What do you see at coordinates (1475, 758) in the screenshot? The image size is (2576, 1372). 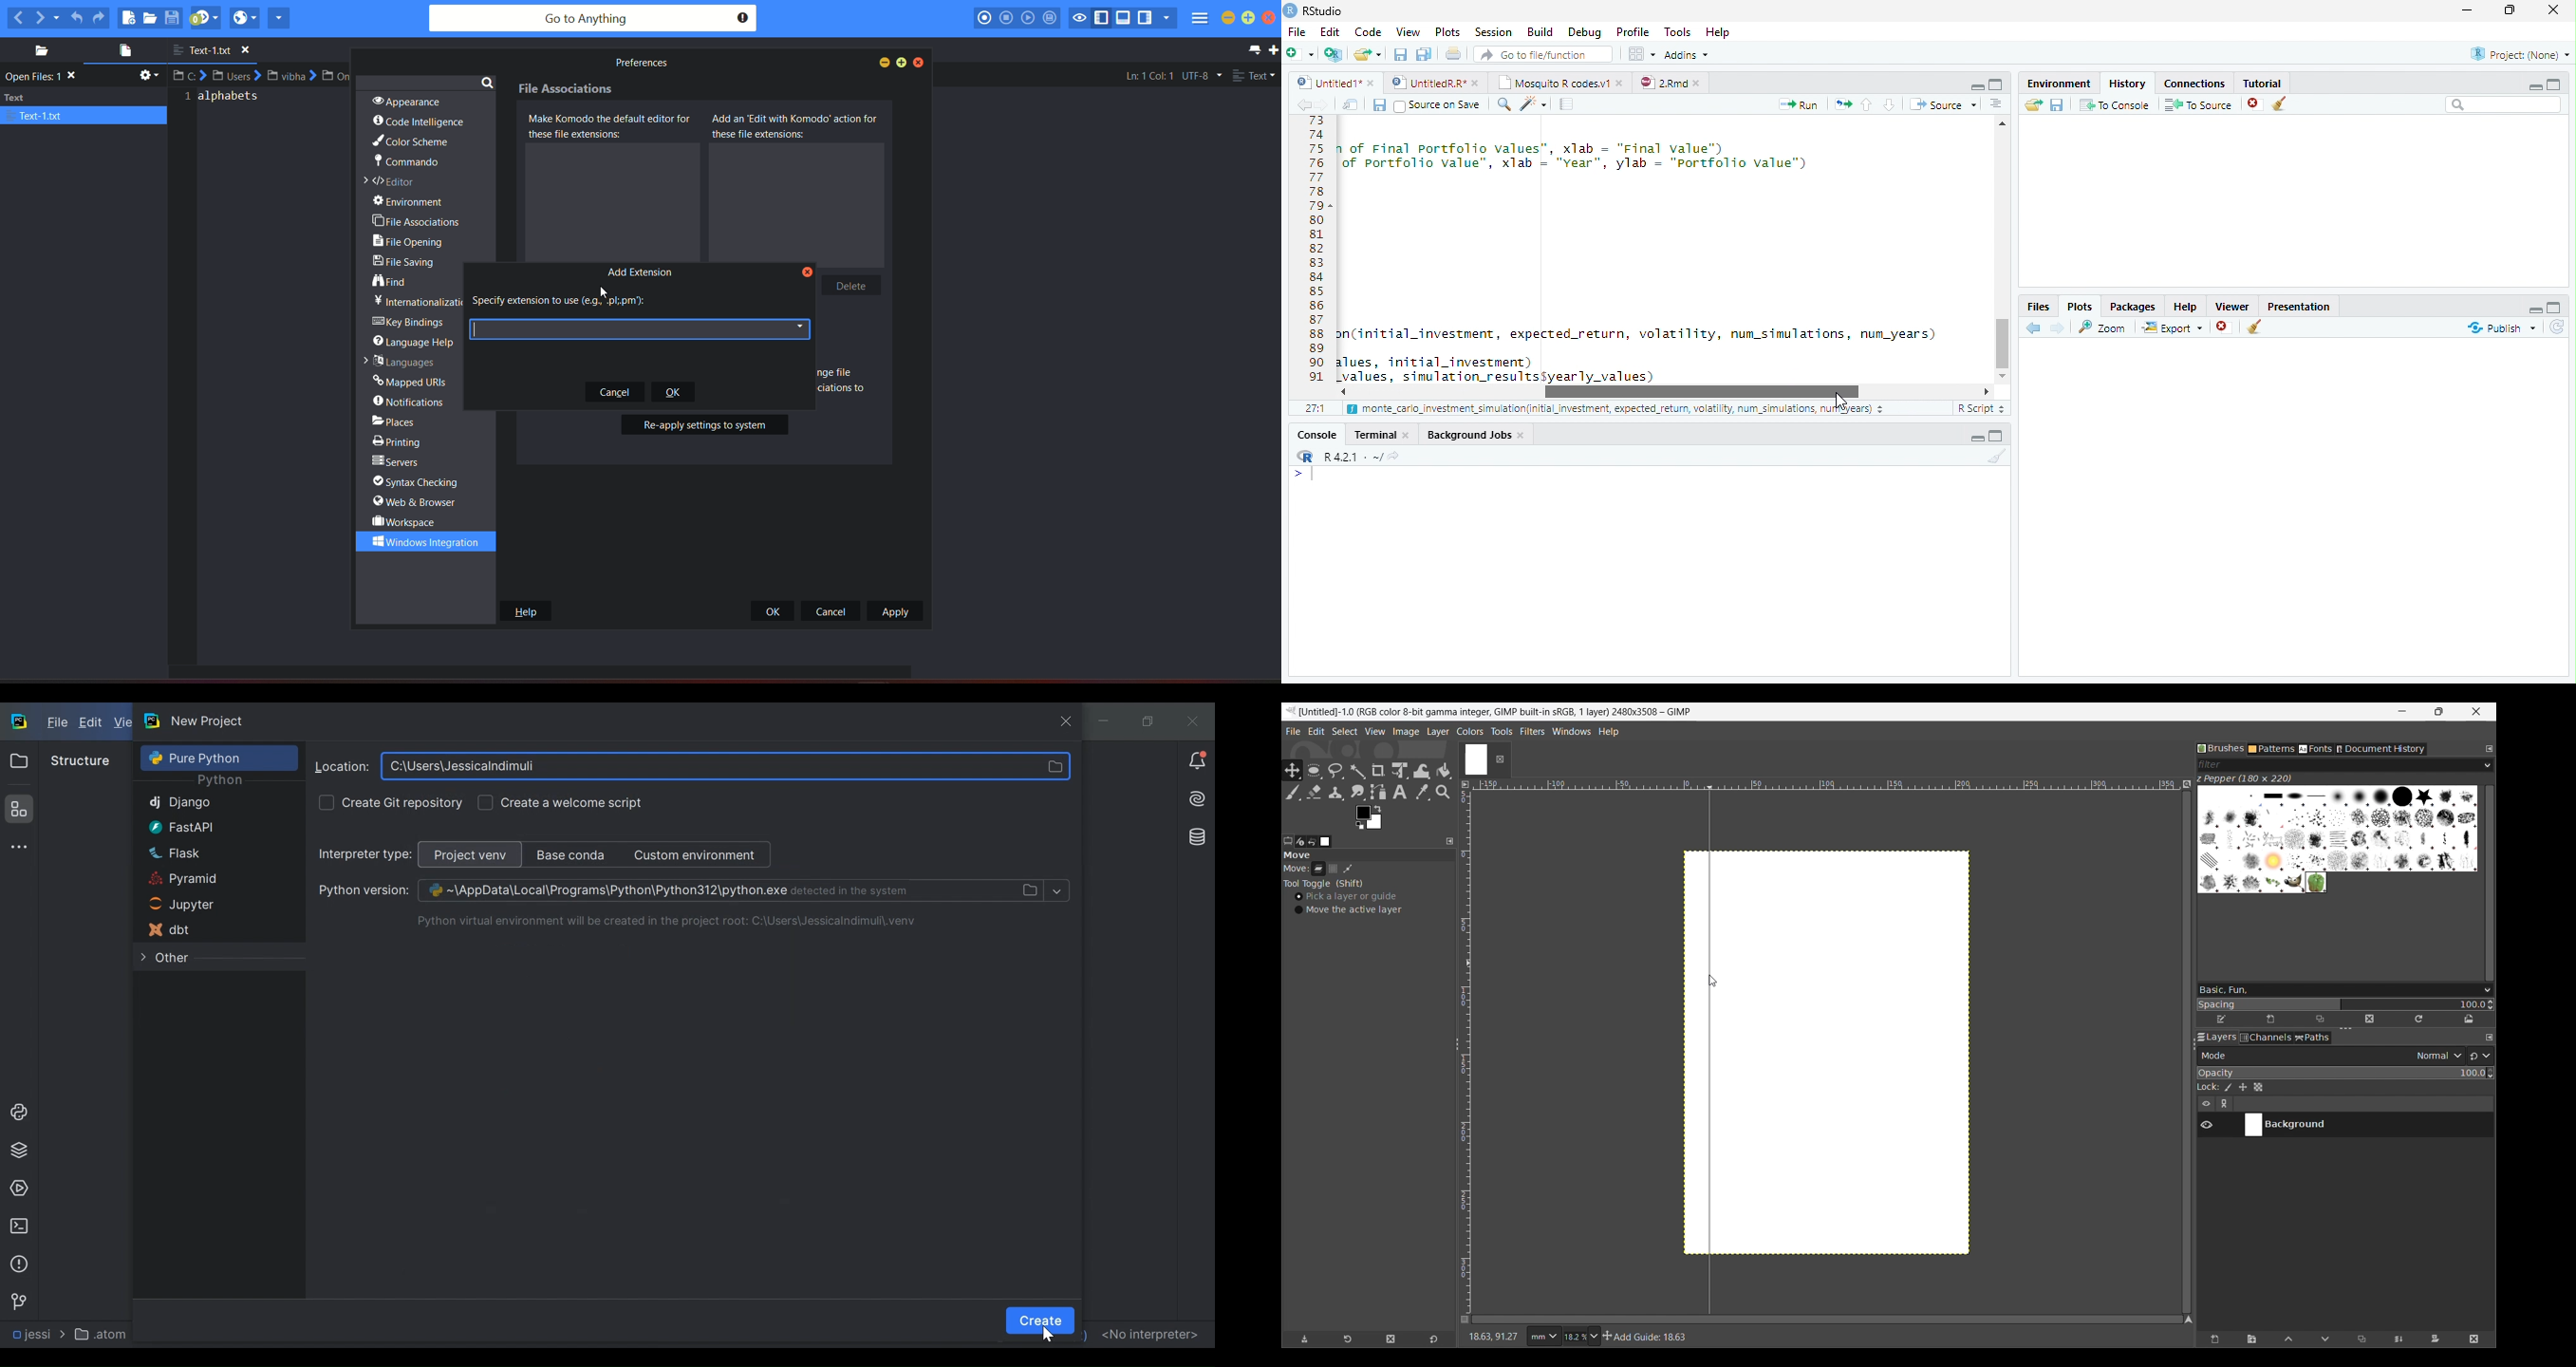 I see `Current tab` at bounding box center [1475, 758].